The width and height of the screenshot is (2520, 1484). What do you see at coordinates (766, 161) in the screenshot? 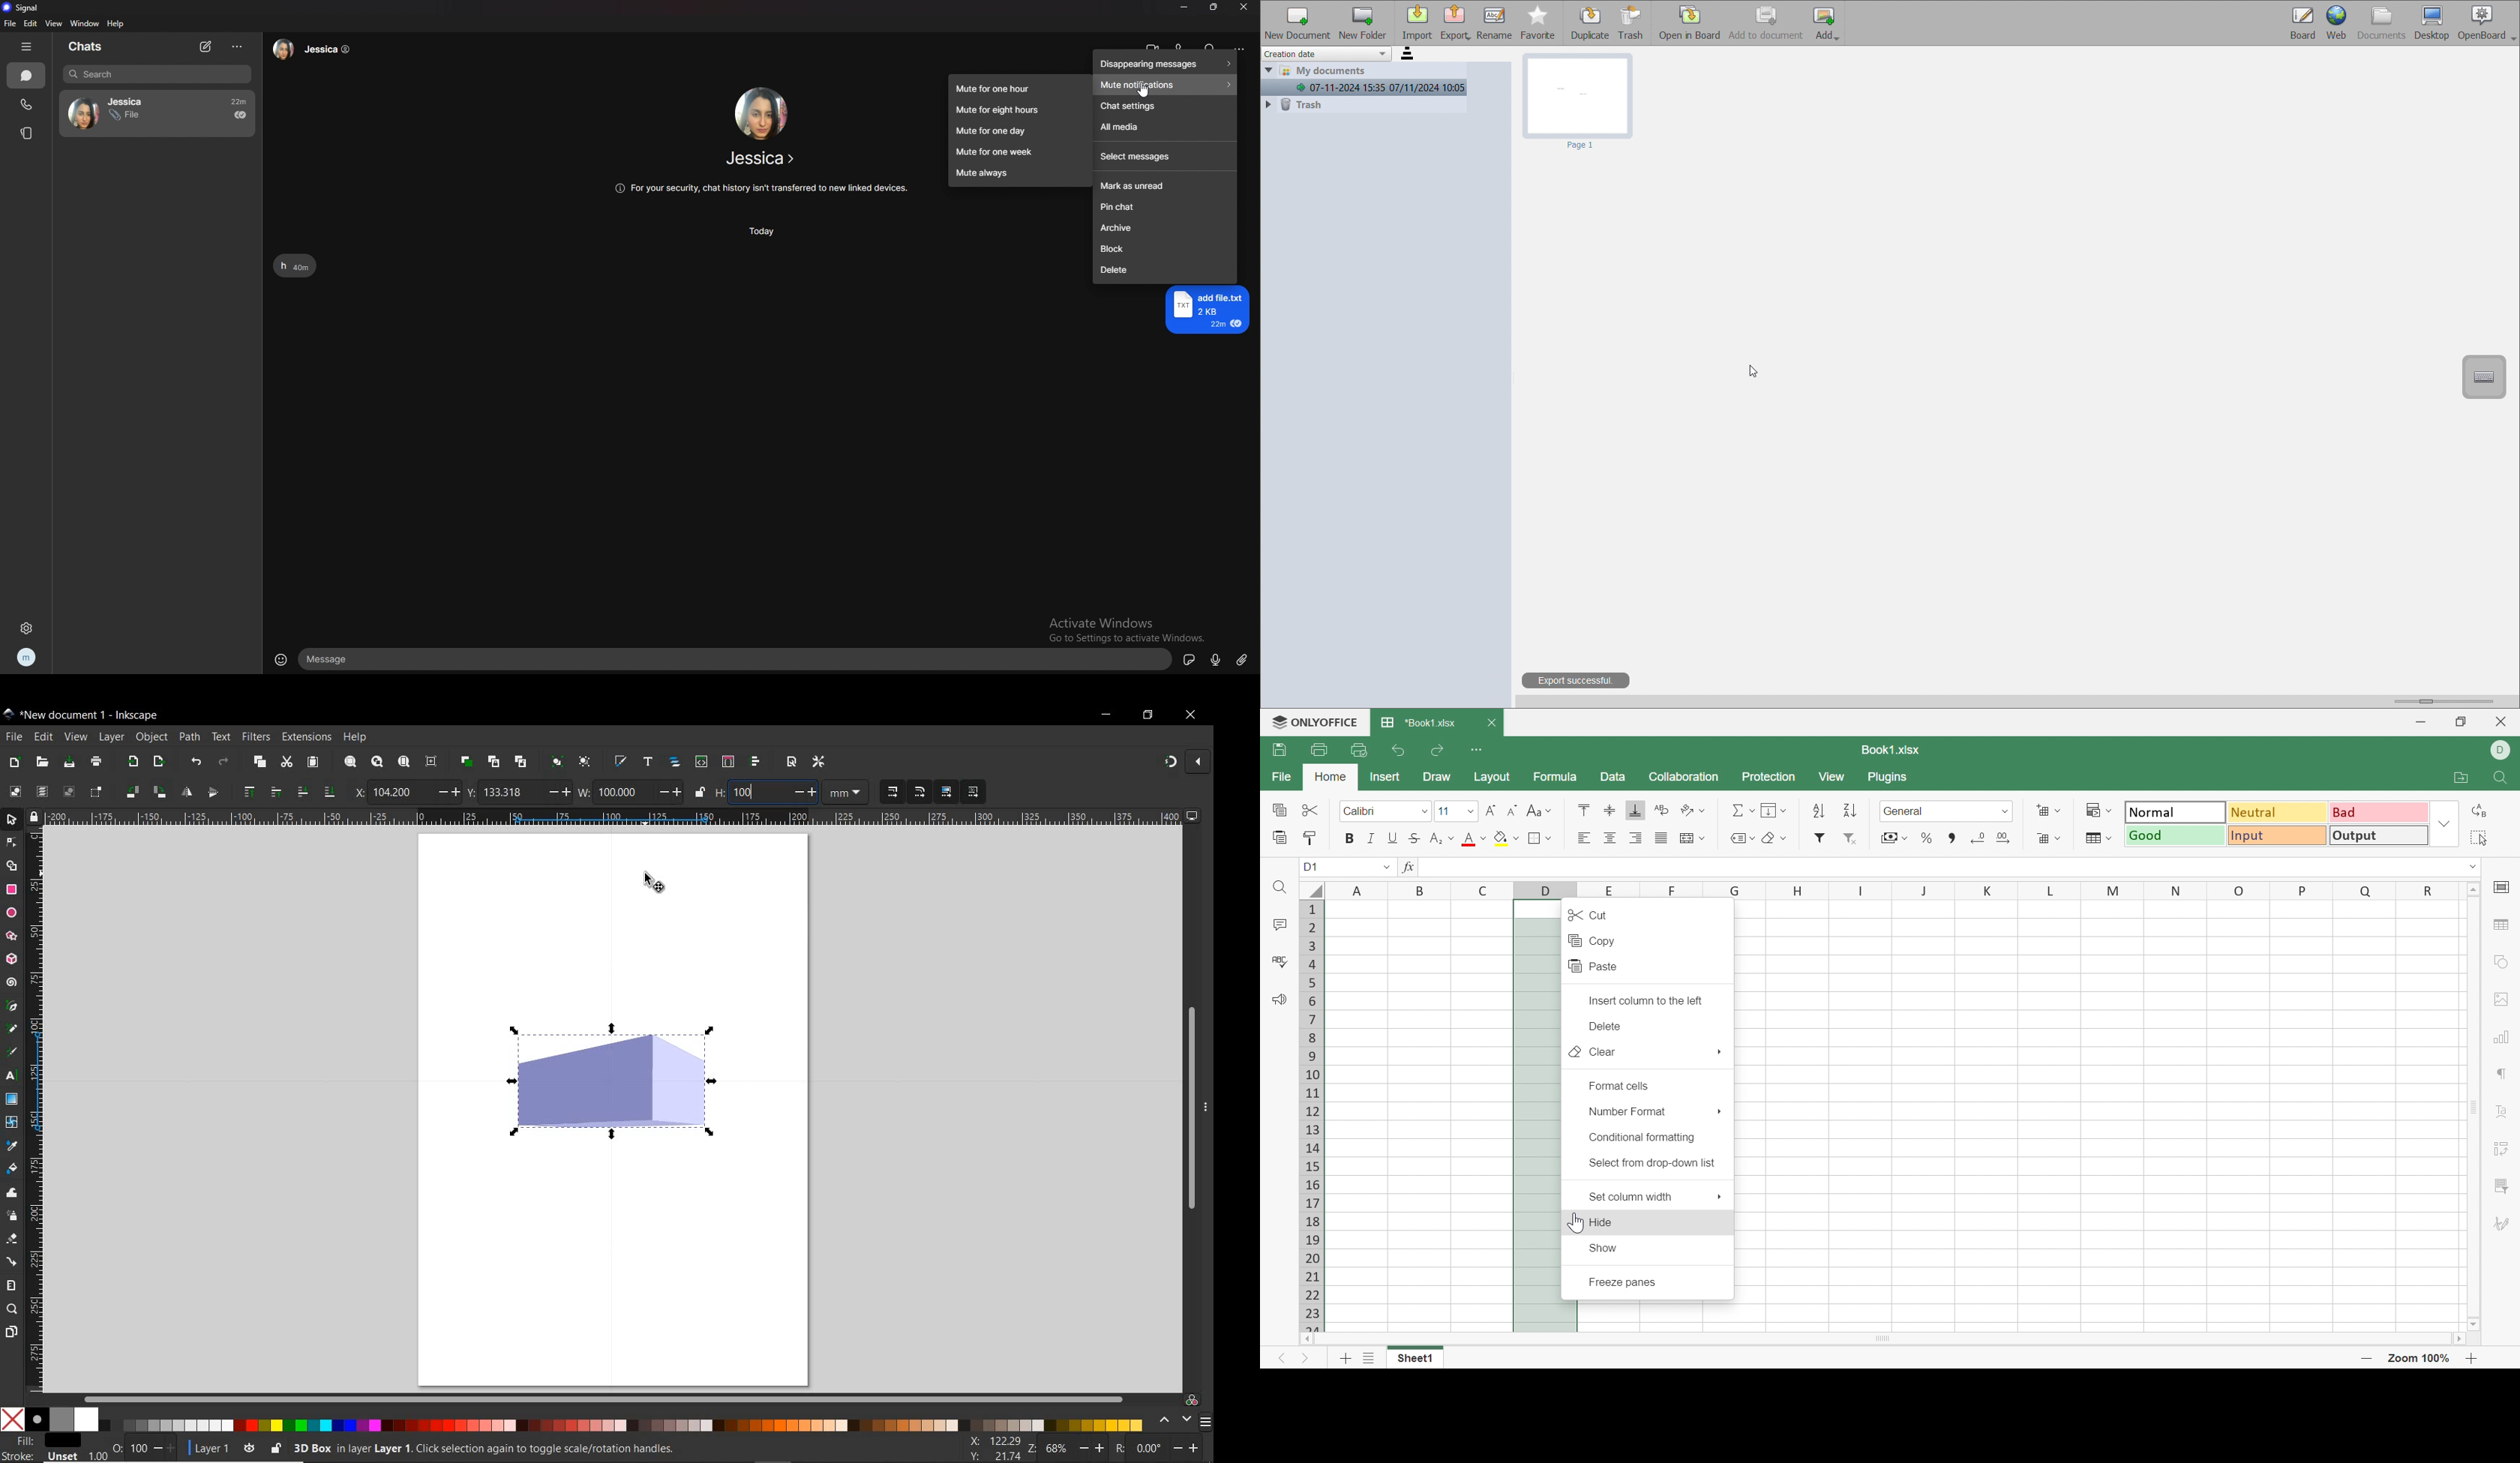
I see `Jessica >` at bounding box center [766, 161].